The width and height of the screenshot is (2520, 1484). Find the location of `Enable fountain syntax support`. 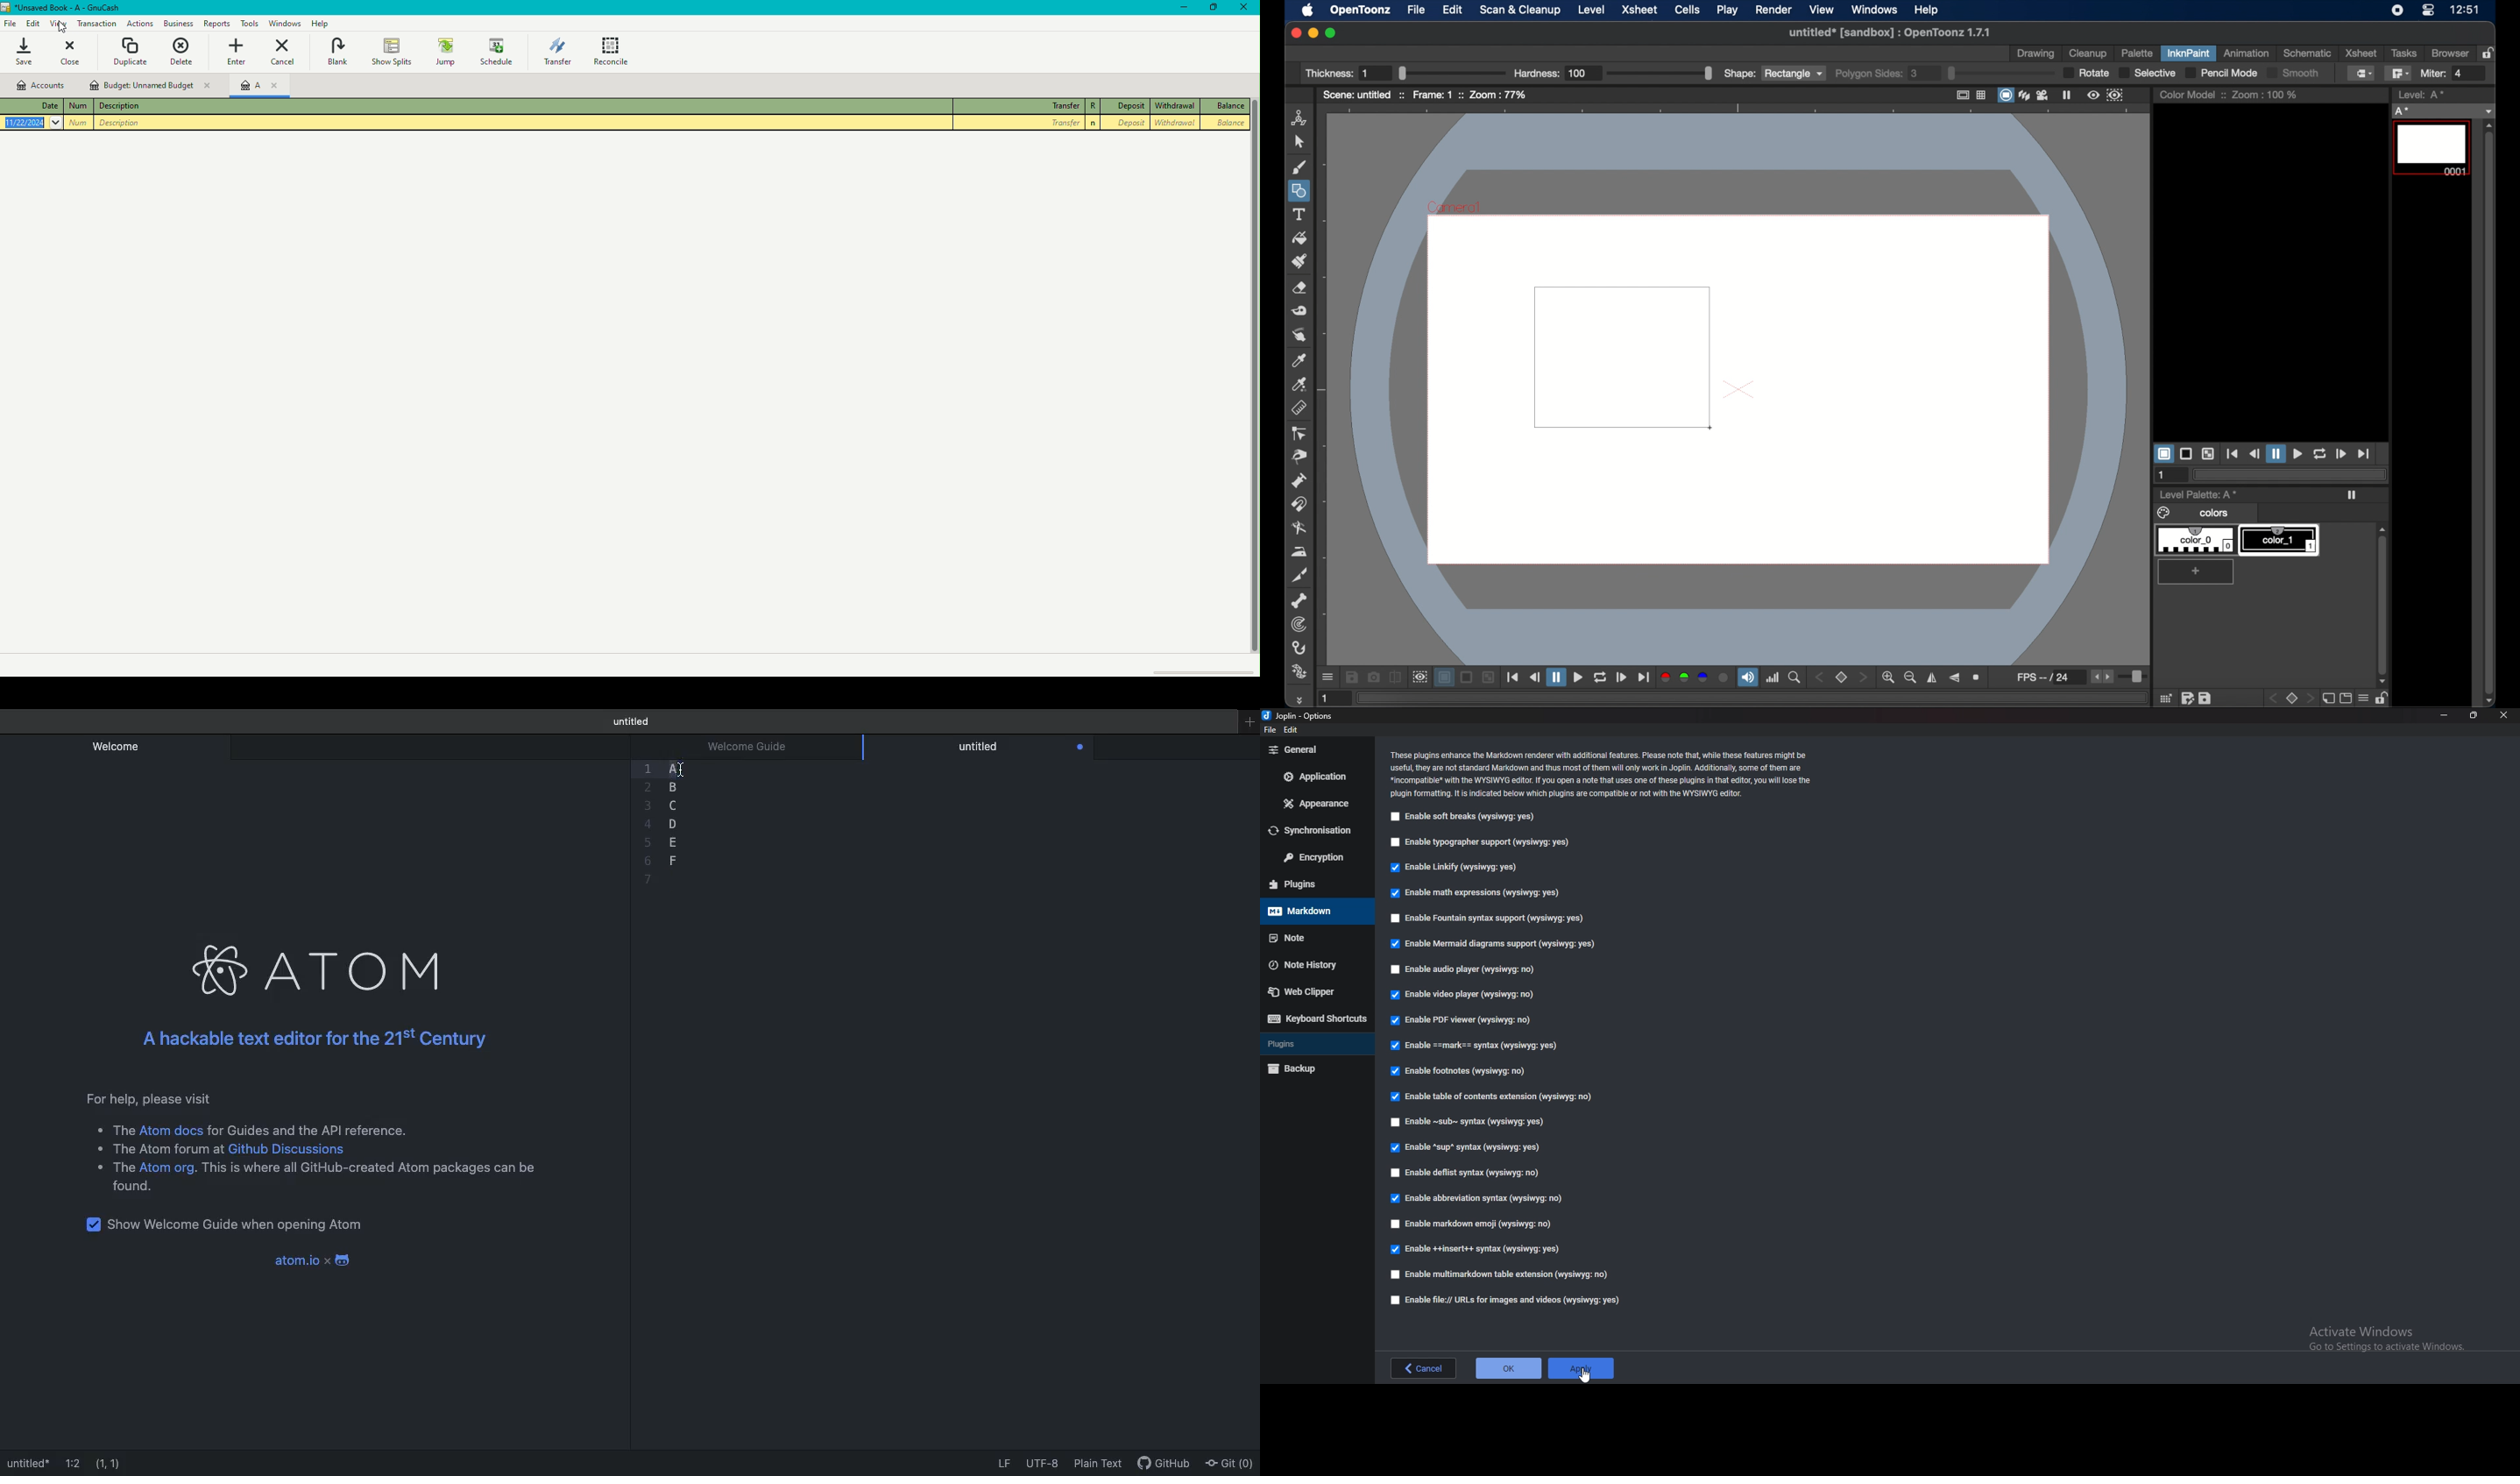

Enable fountain syntax support is located at coordinates (1498, 919).